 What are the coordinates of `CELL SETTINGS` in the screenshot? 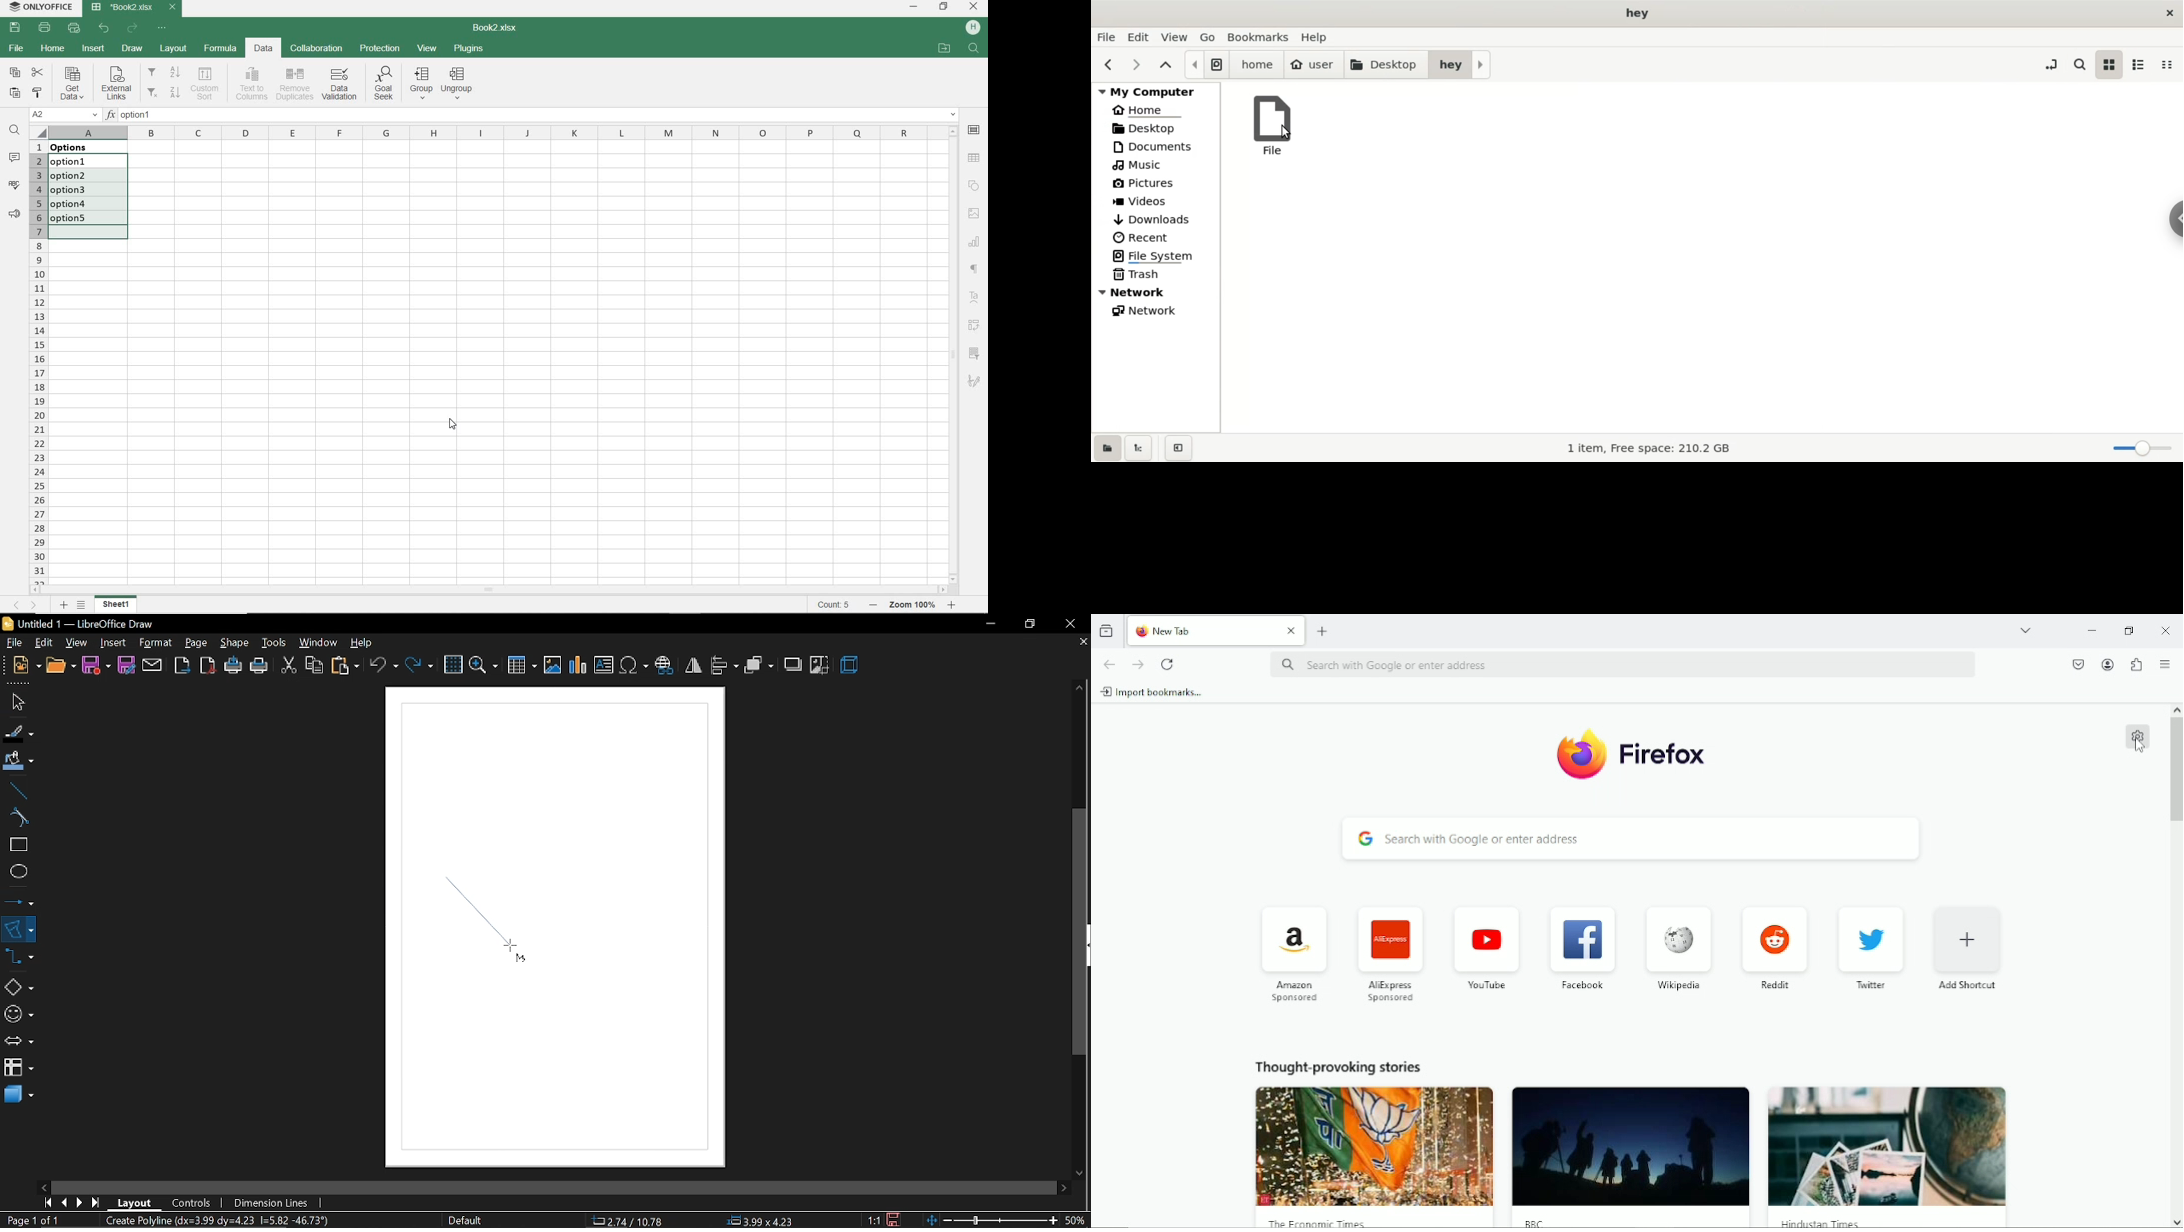 It's located at (974, 131).